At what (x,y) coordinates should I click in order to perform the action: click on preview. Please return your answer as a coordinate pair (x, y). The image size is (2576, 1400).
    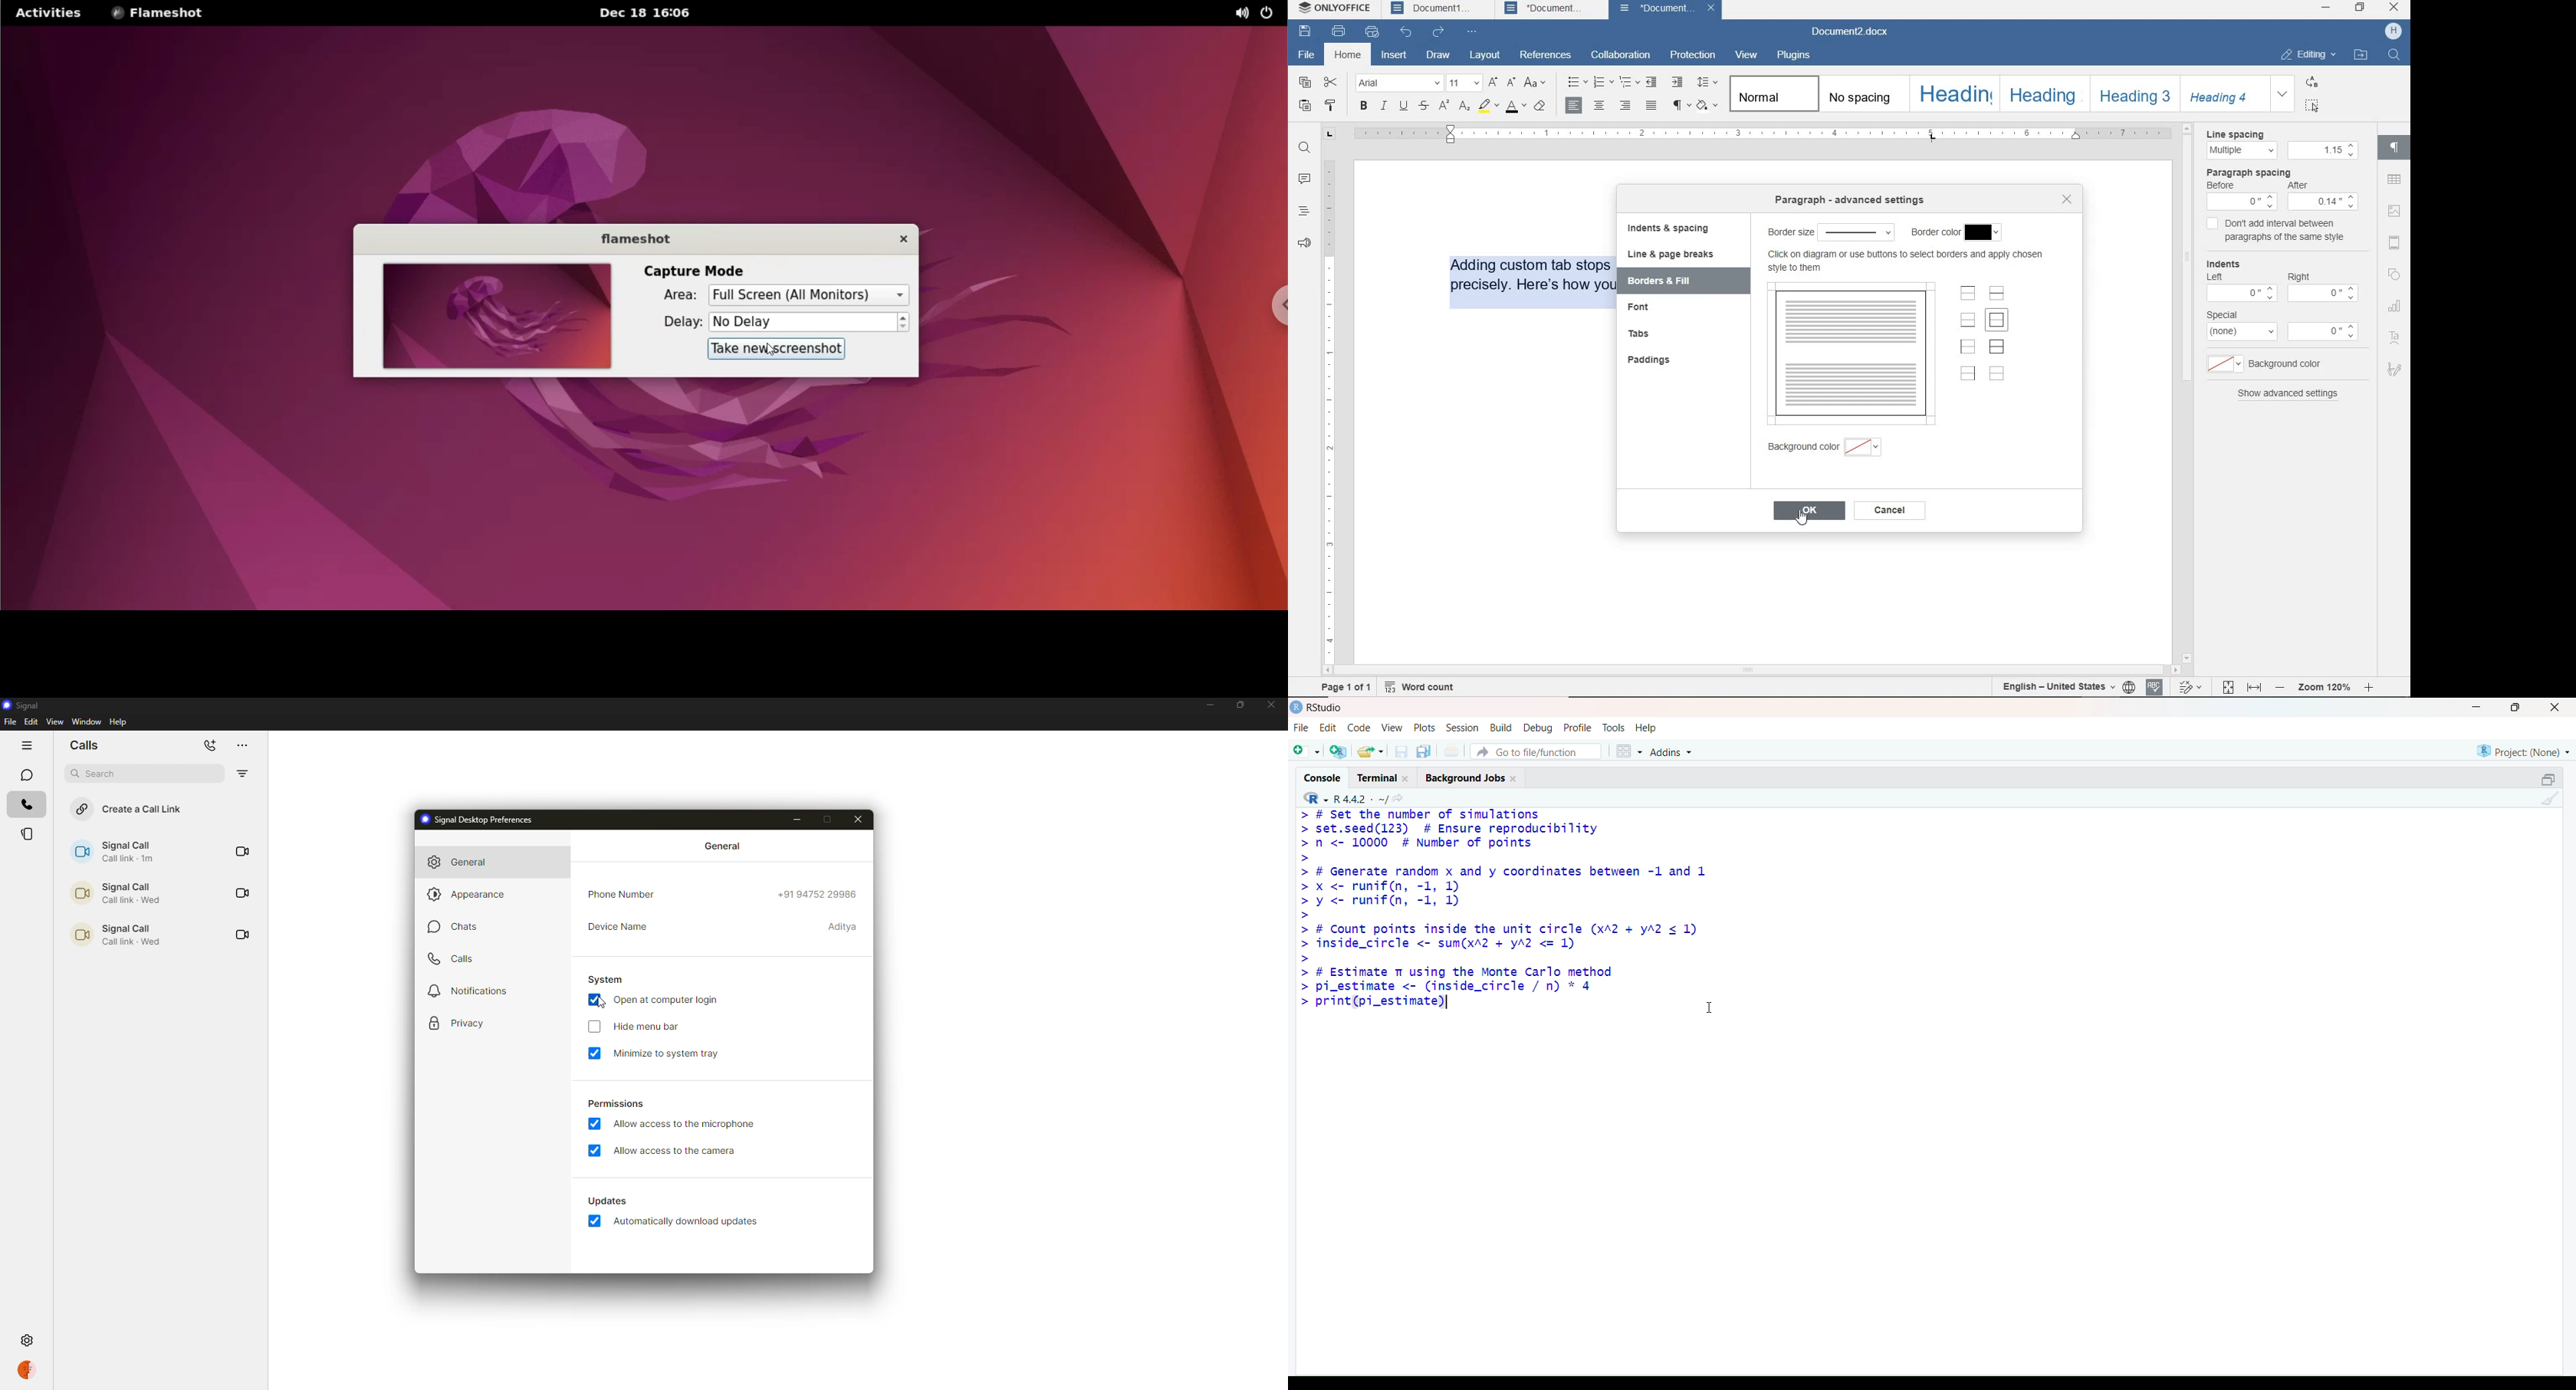
    Looking at the image, I should click on (1851, 352).